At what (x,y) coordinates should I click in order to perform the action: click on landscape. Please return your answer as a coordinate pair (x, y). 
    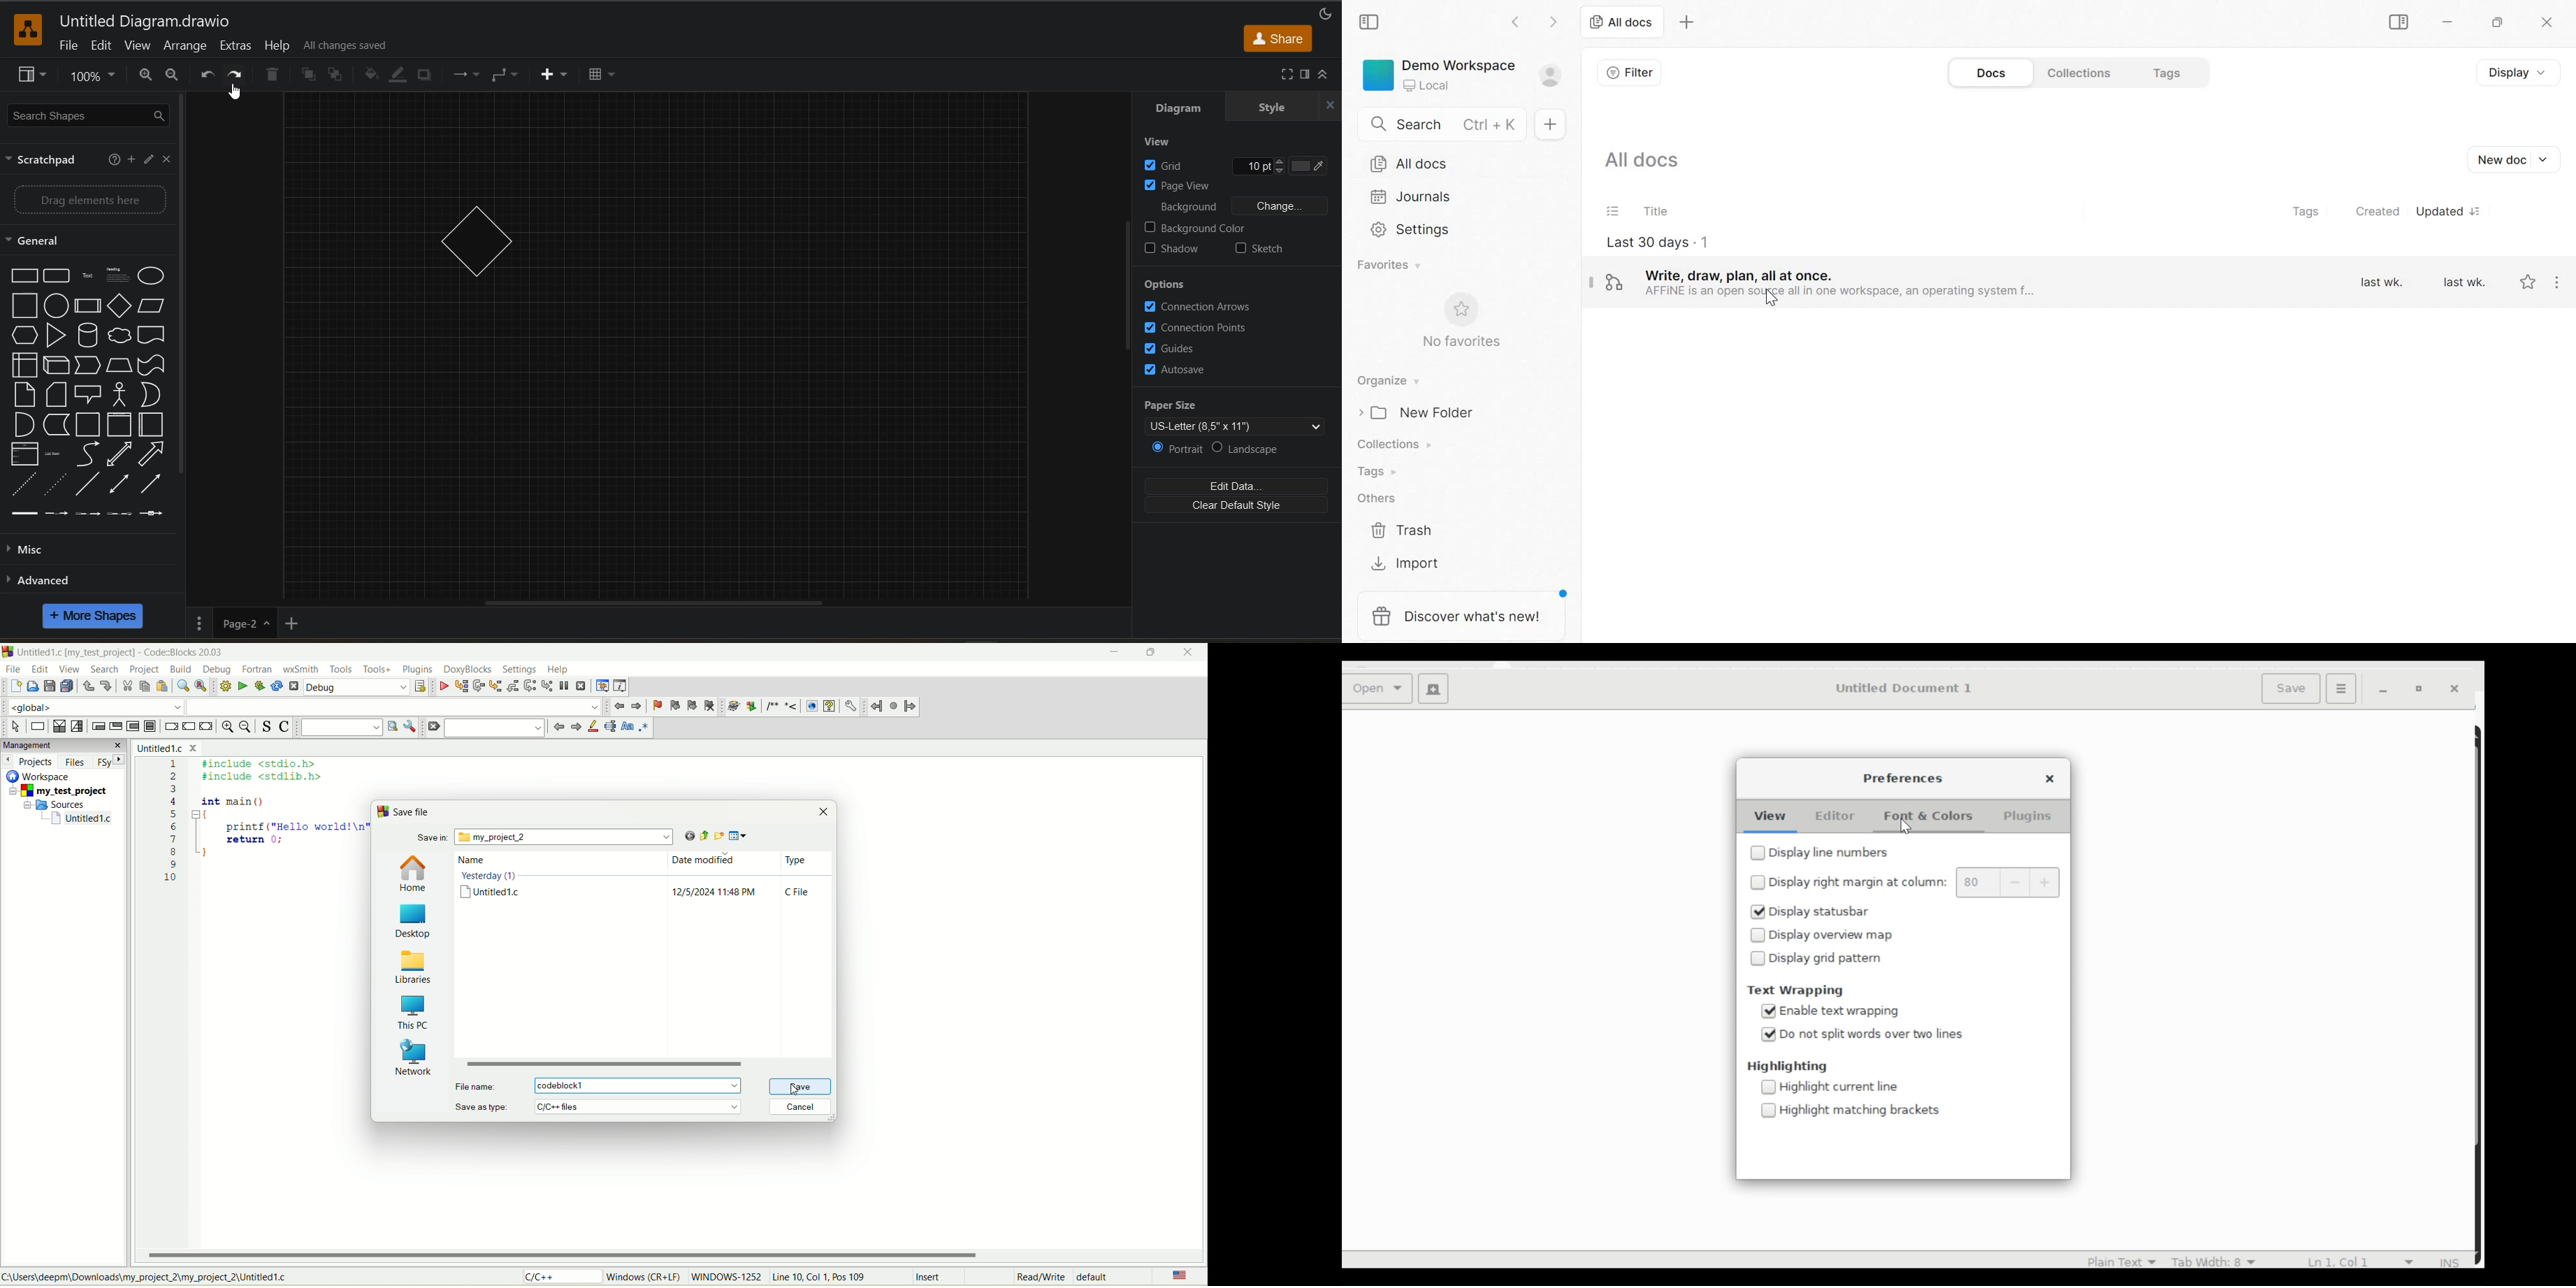
    Looking at the image, I should click on (1249, 452).